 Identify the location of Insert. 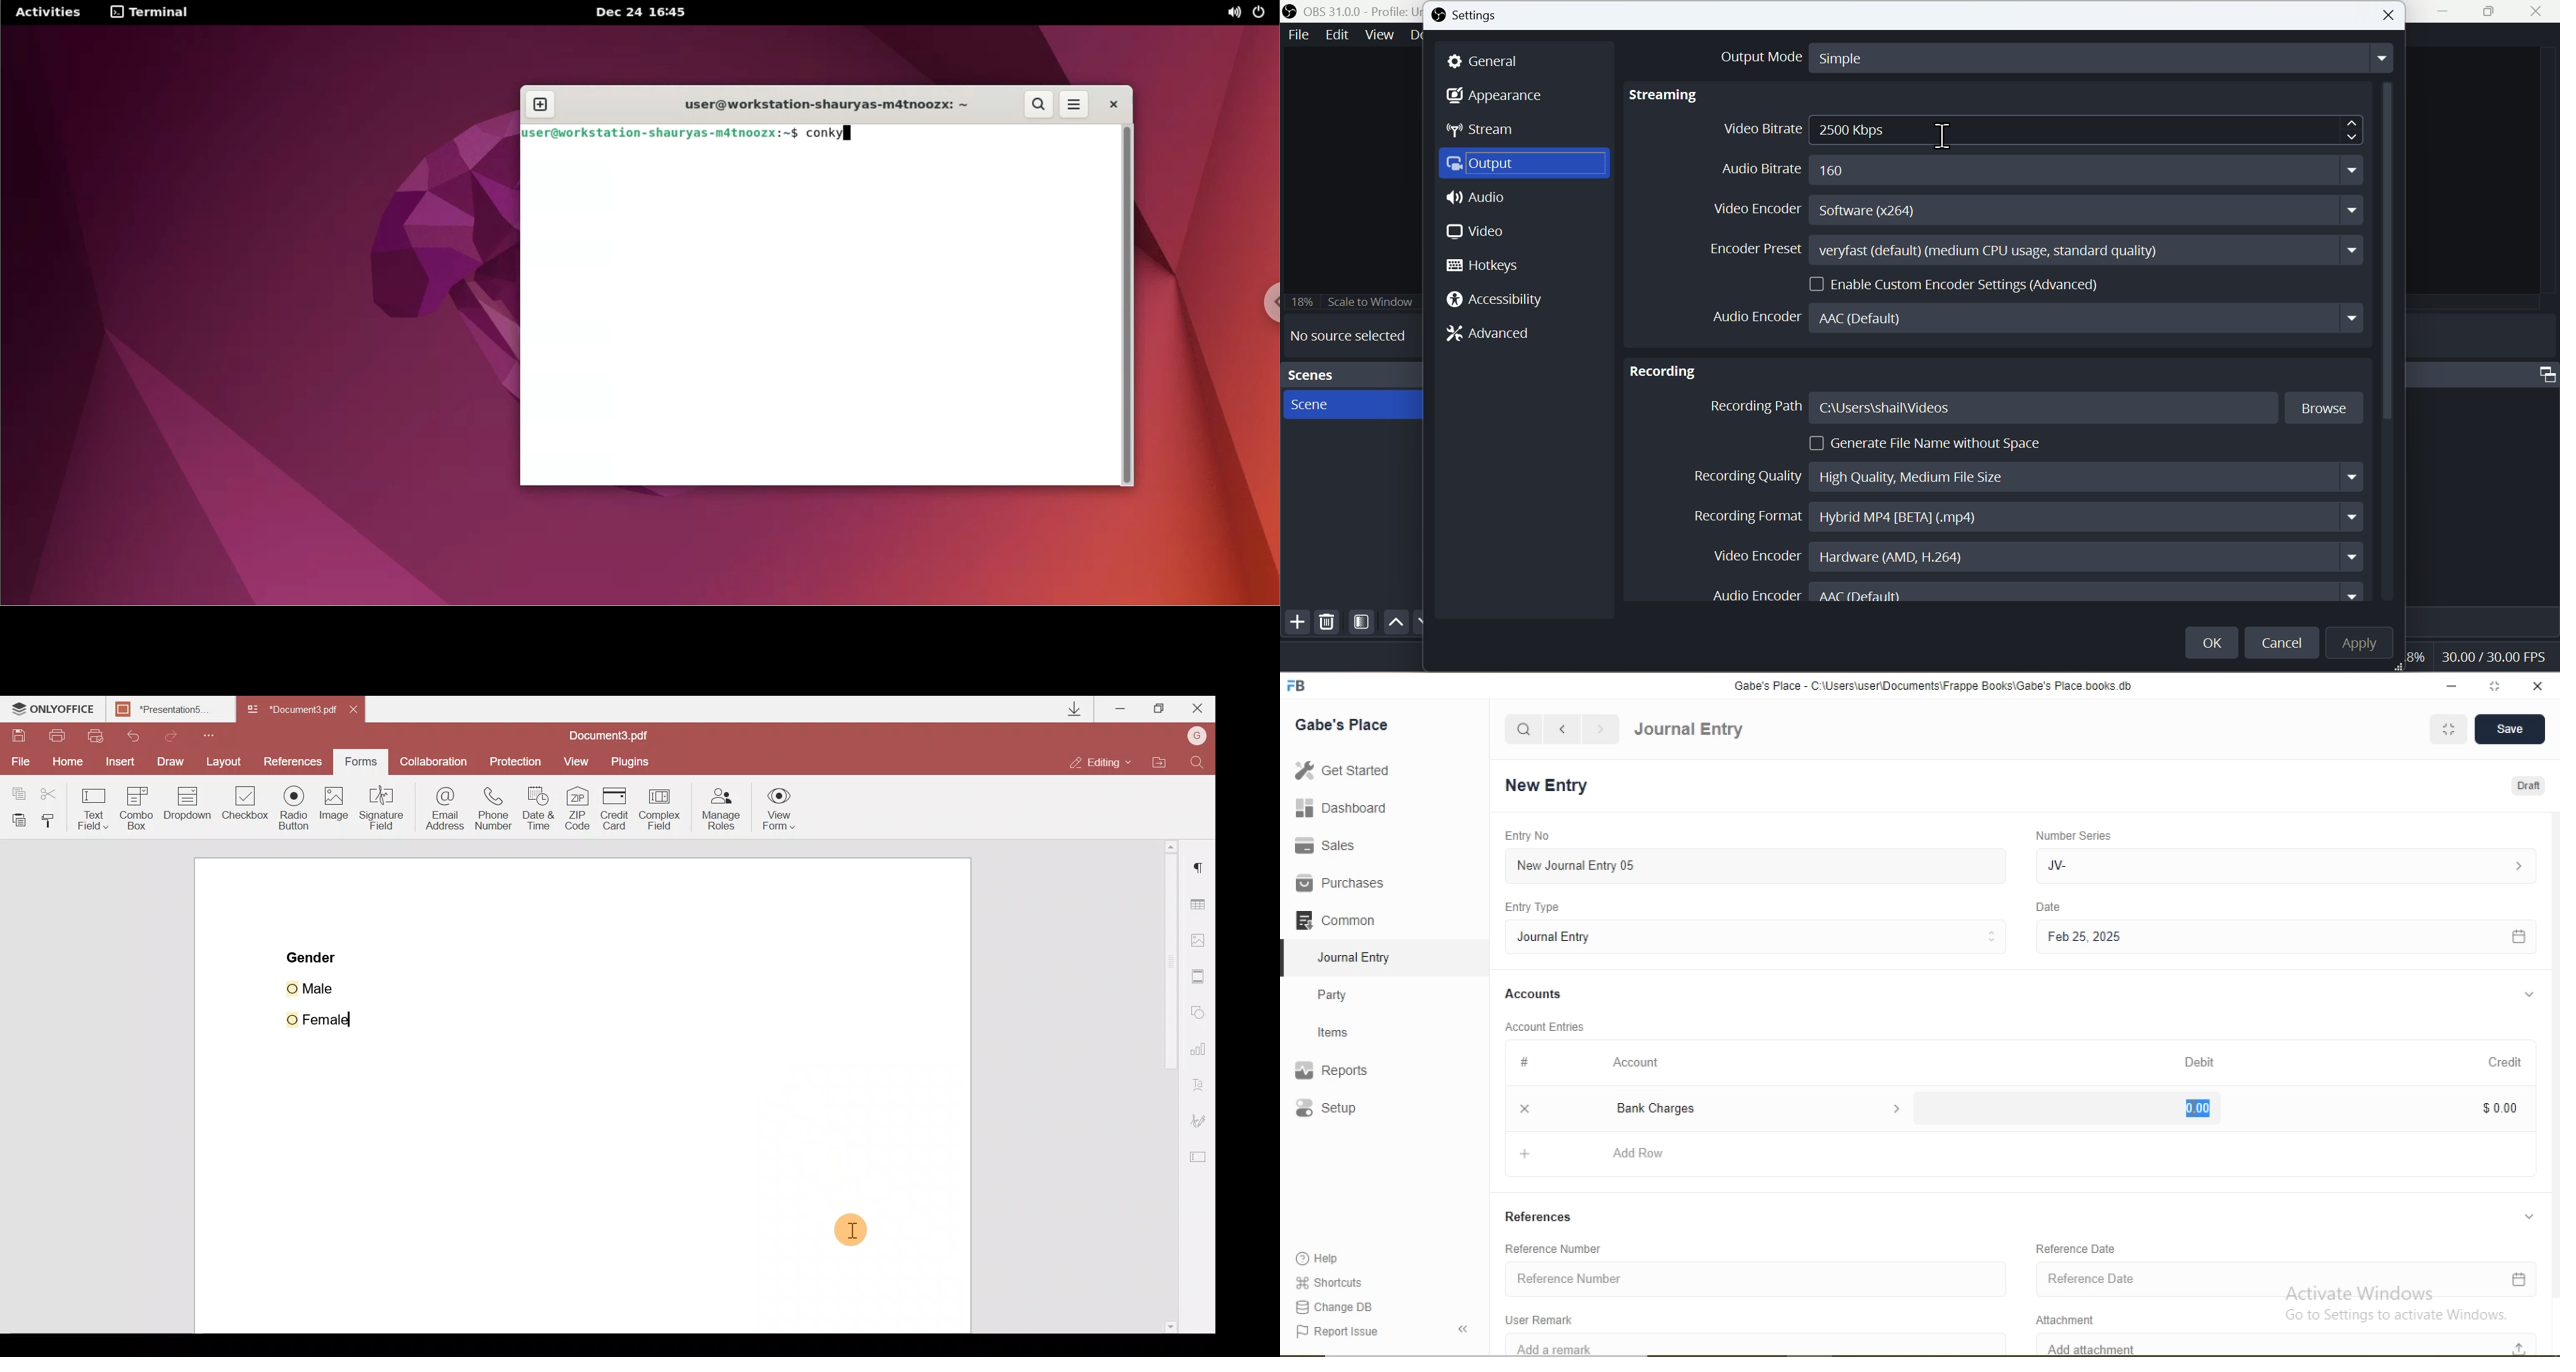
(118, 763).